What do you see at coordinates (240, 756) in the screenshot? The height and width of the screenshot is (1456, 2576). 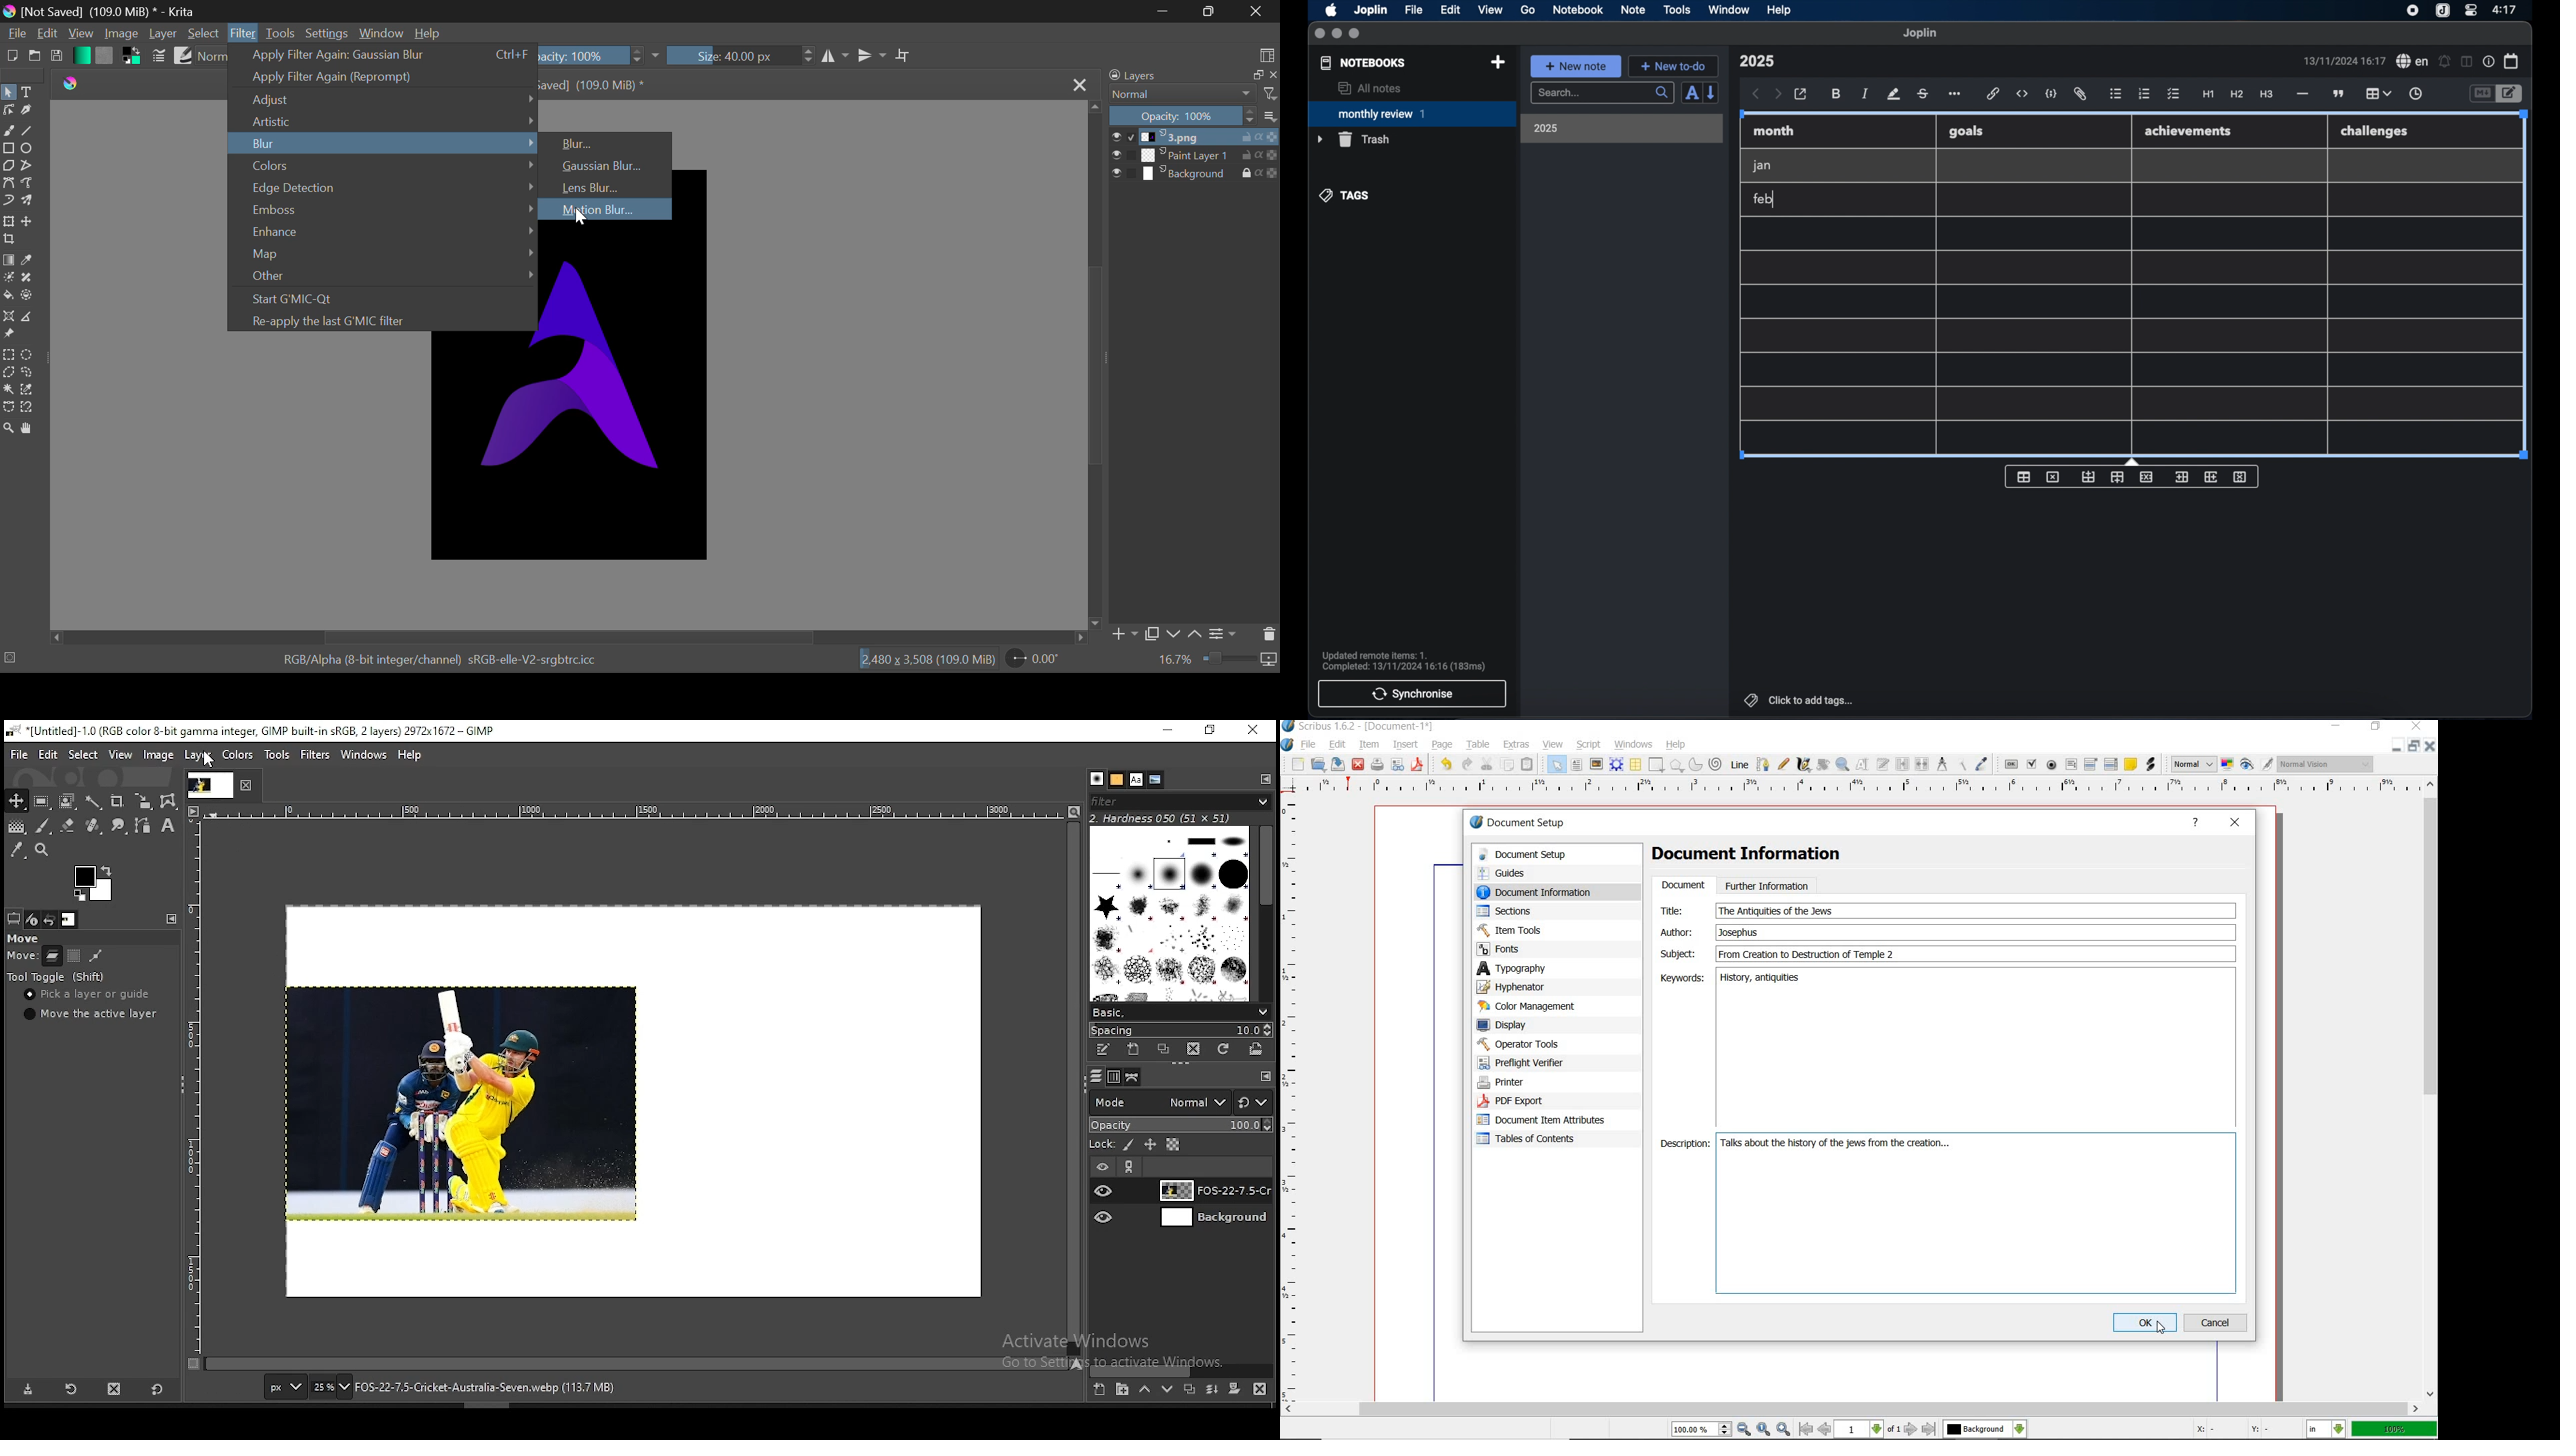 I see `colors` at bounding box center [240, 756].